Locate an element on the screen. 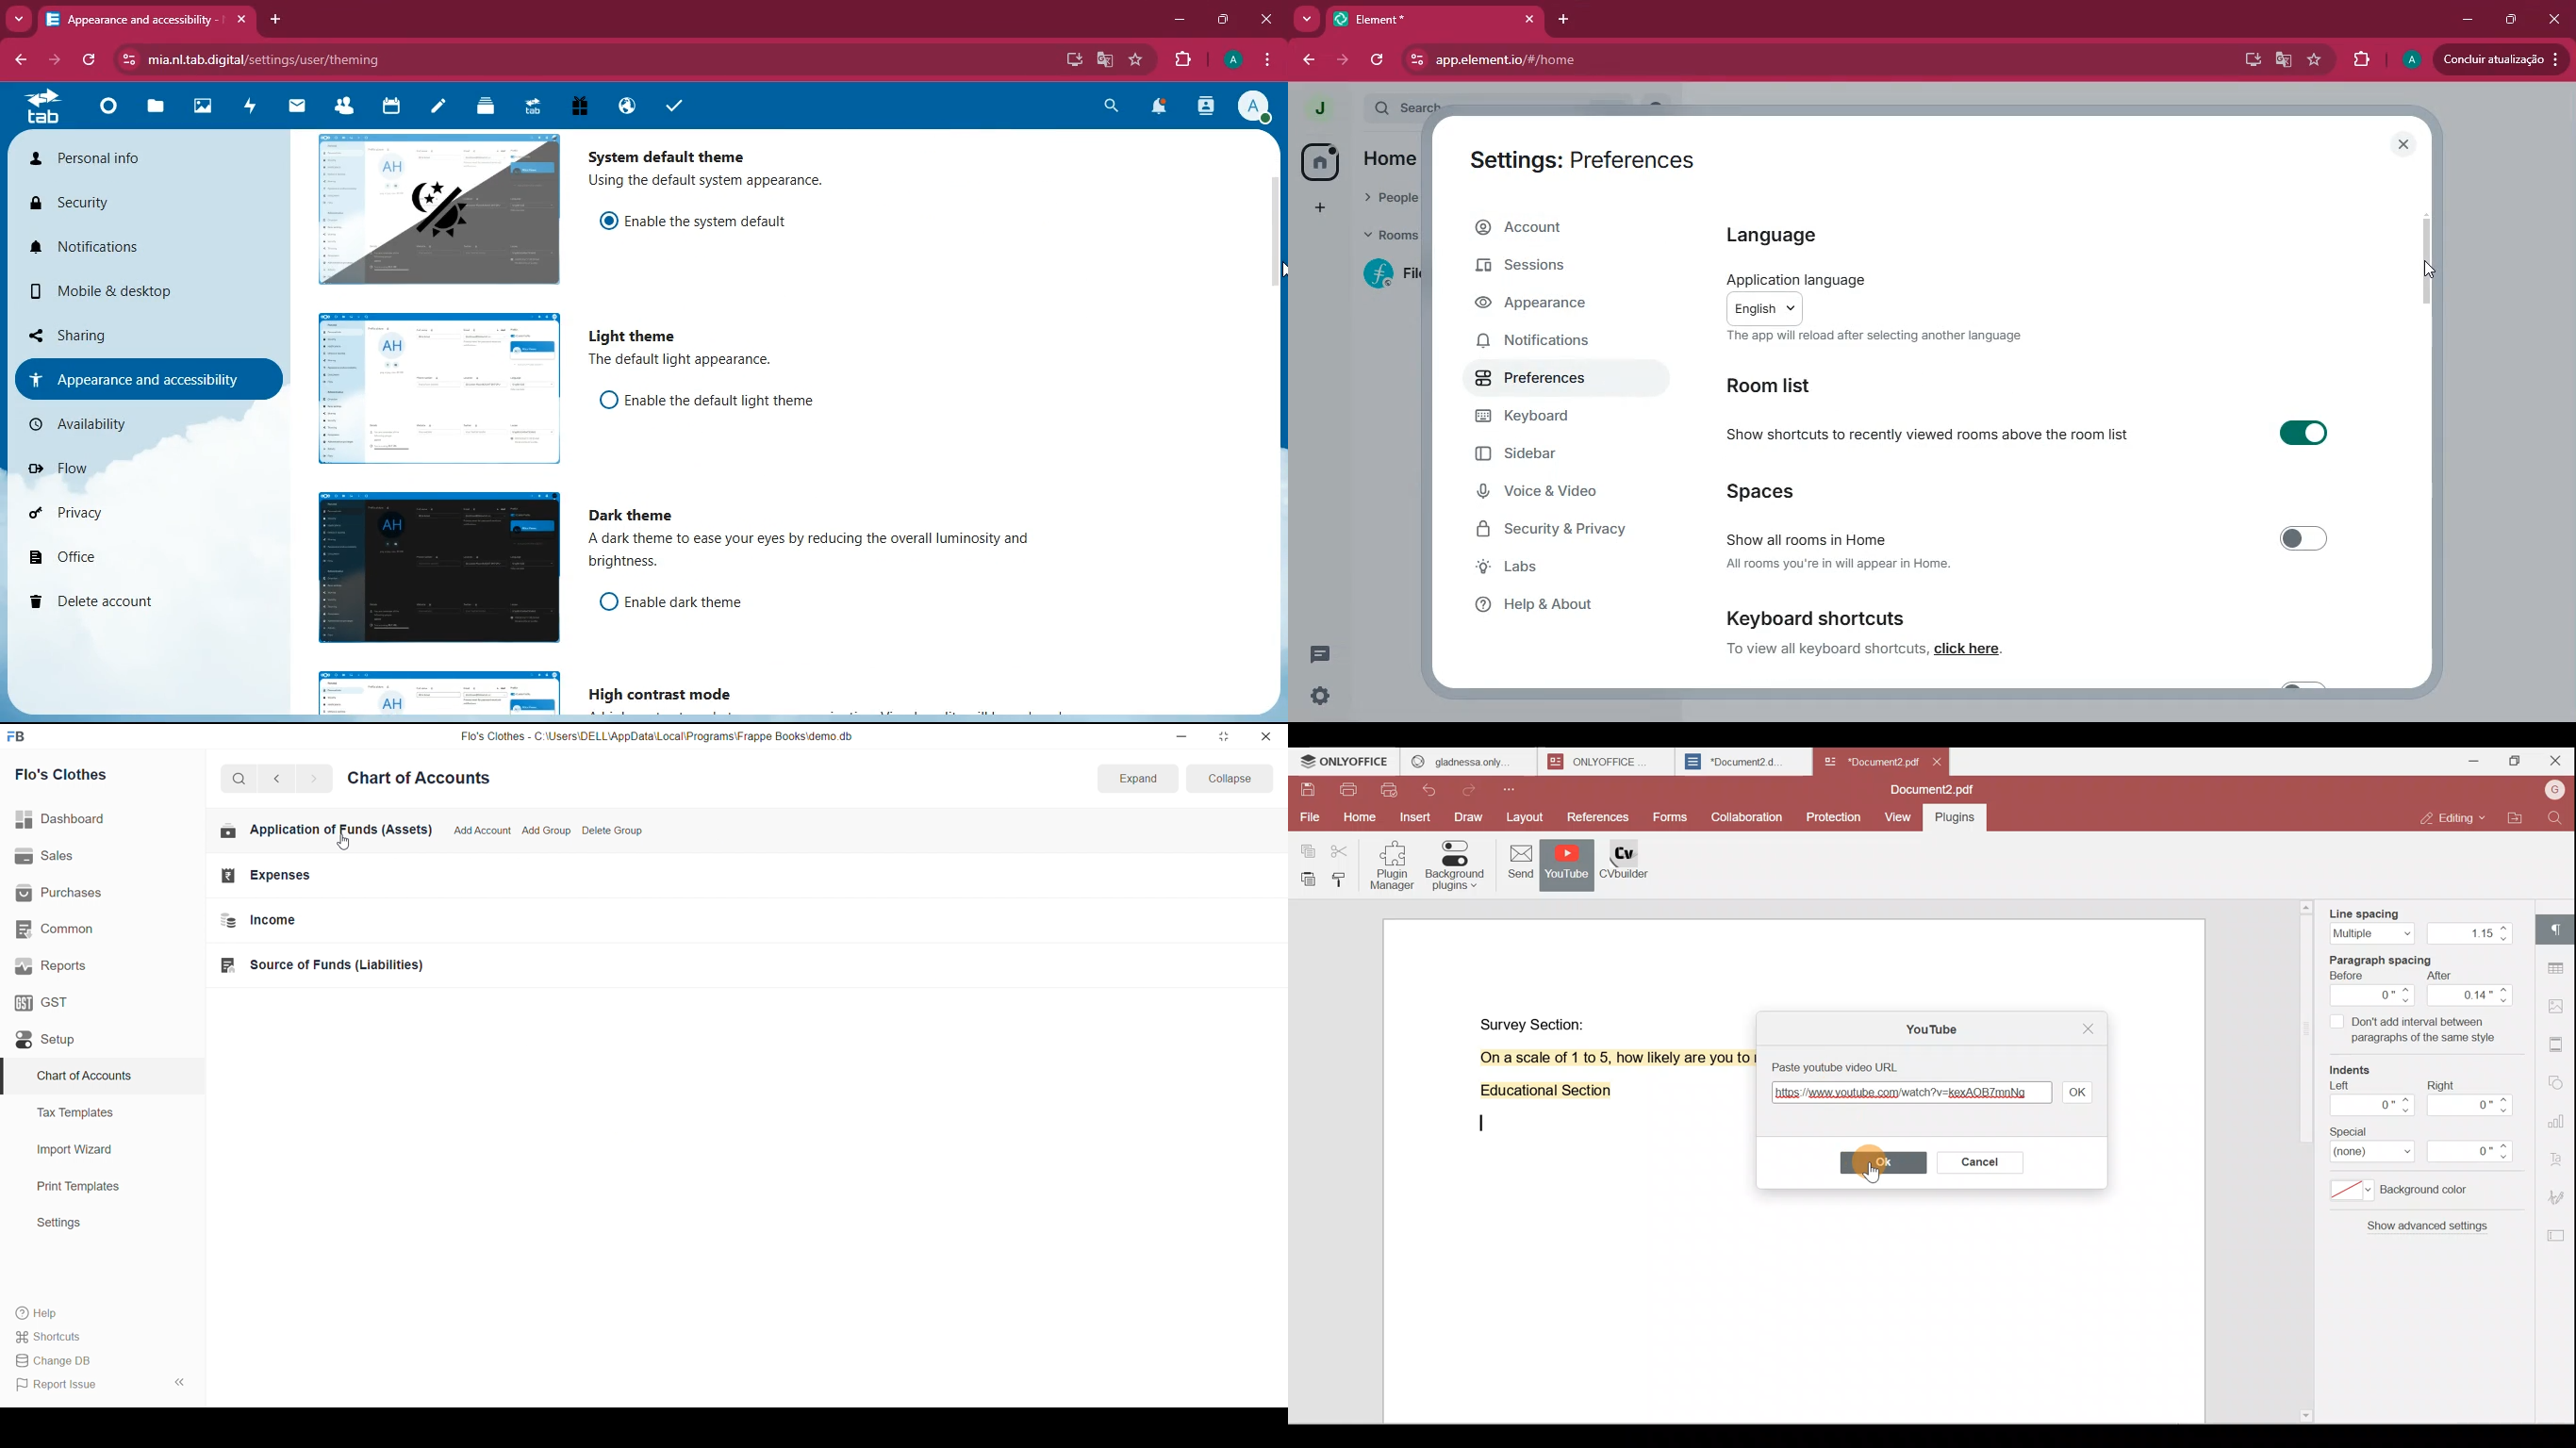 This screenshot has width=2576, height=1456. Expand is located at coordinates (1136, 779).